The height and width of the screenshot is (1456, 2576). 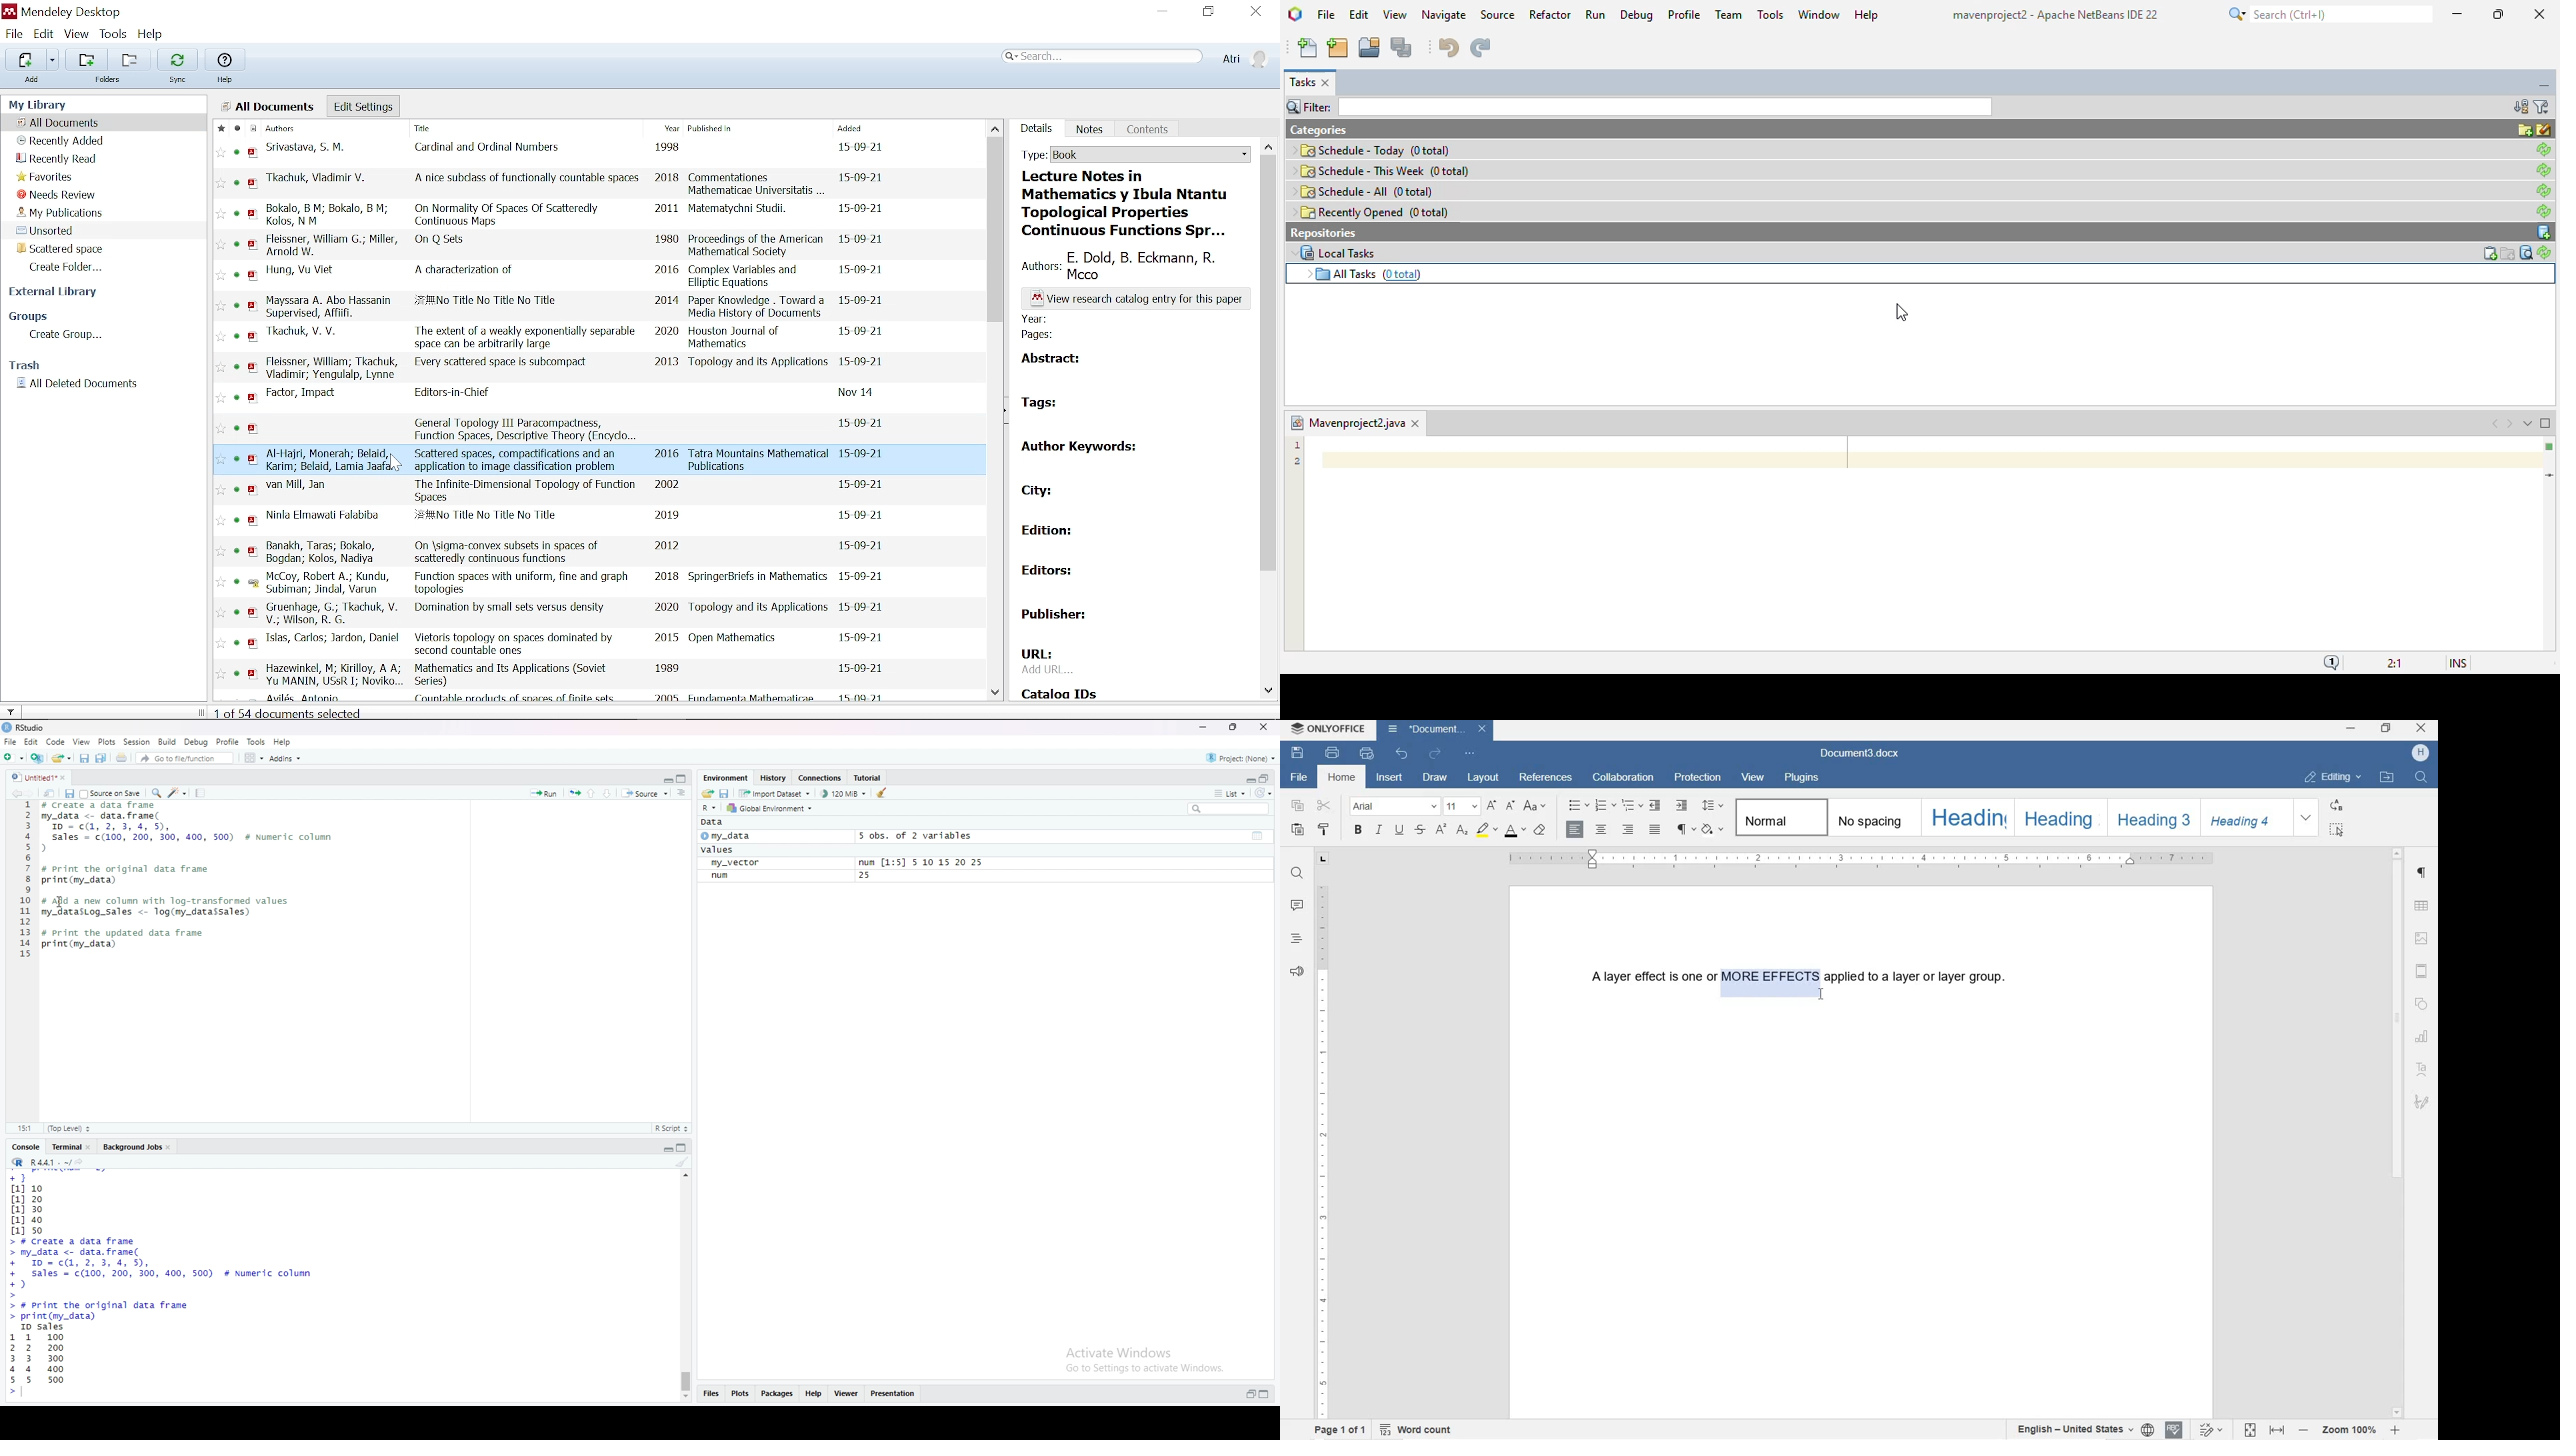 I want to click on sales & id data frame, so click(x=181, y=1269).